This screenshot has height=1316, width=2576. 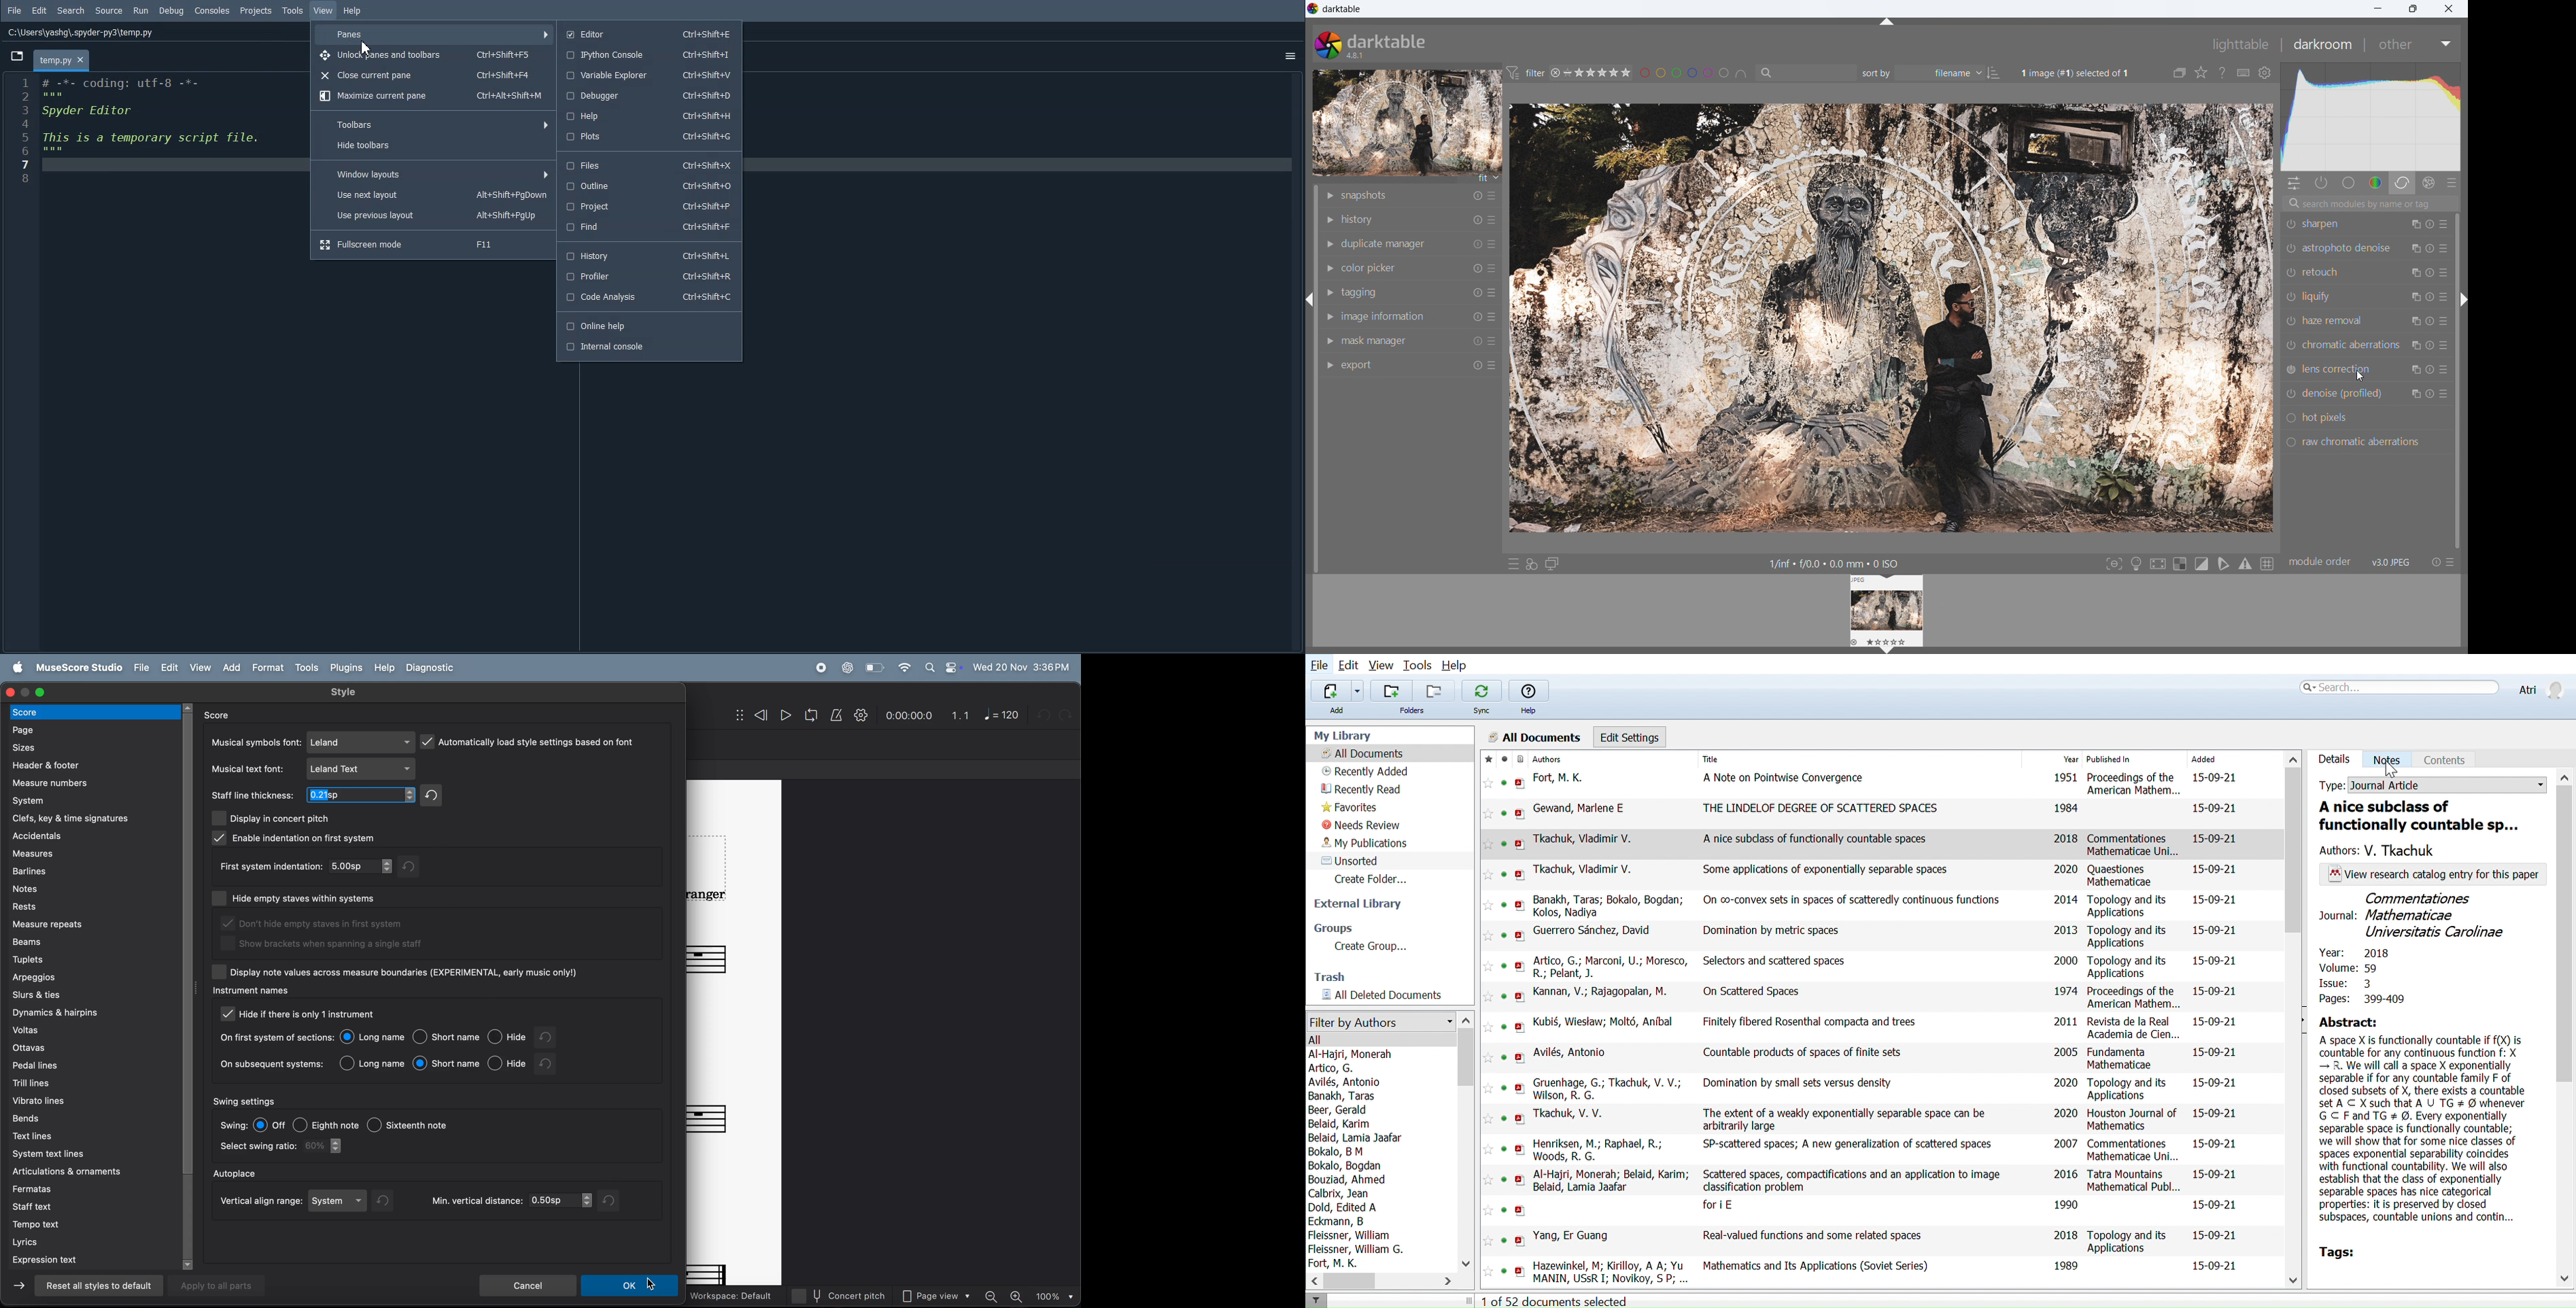 I want to click on quick access for applying styles, so click(x=1532, y=564).